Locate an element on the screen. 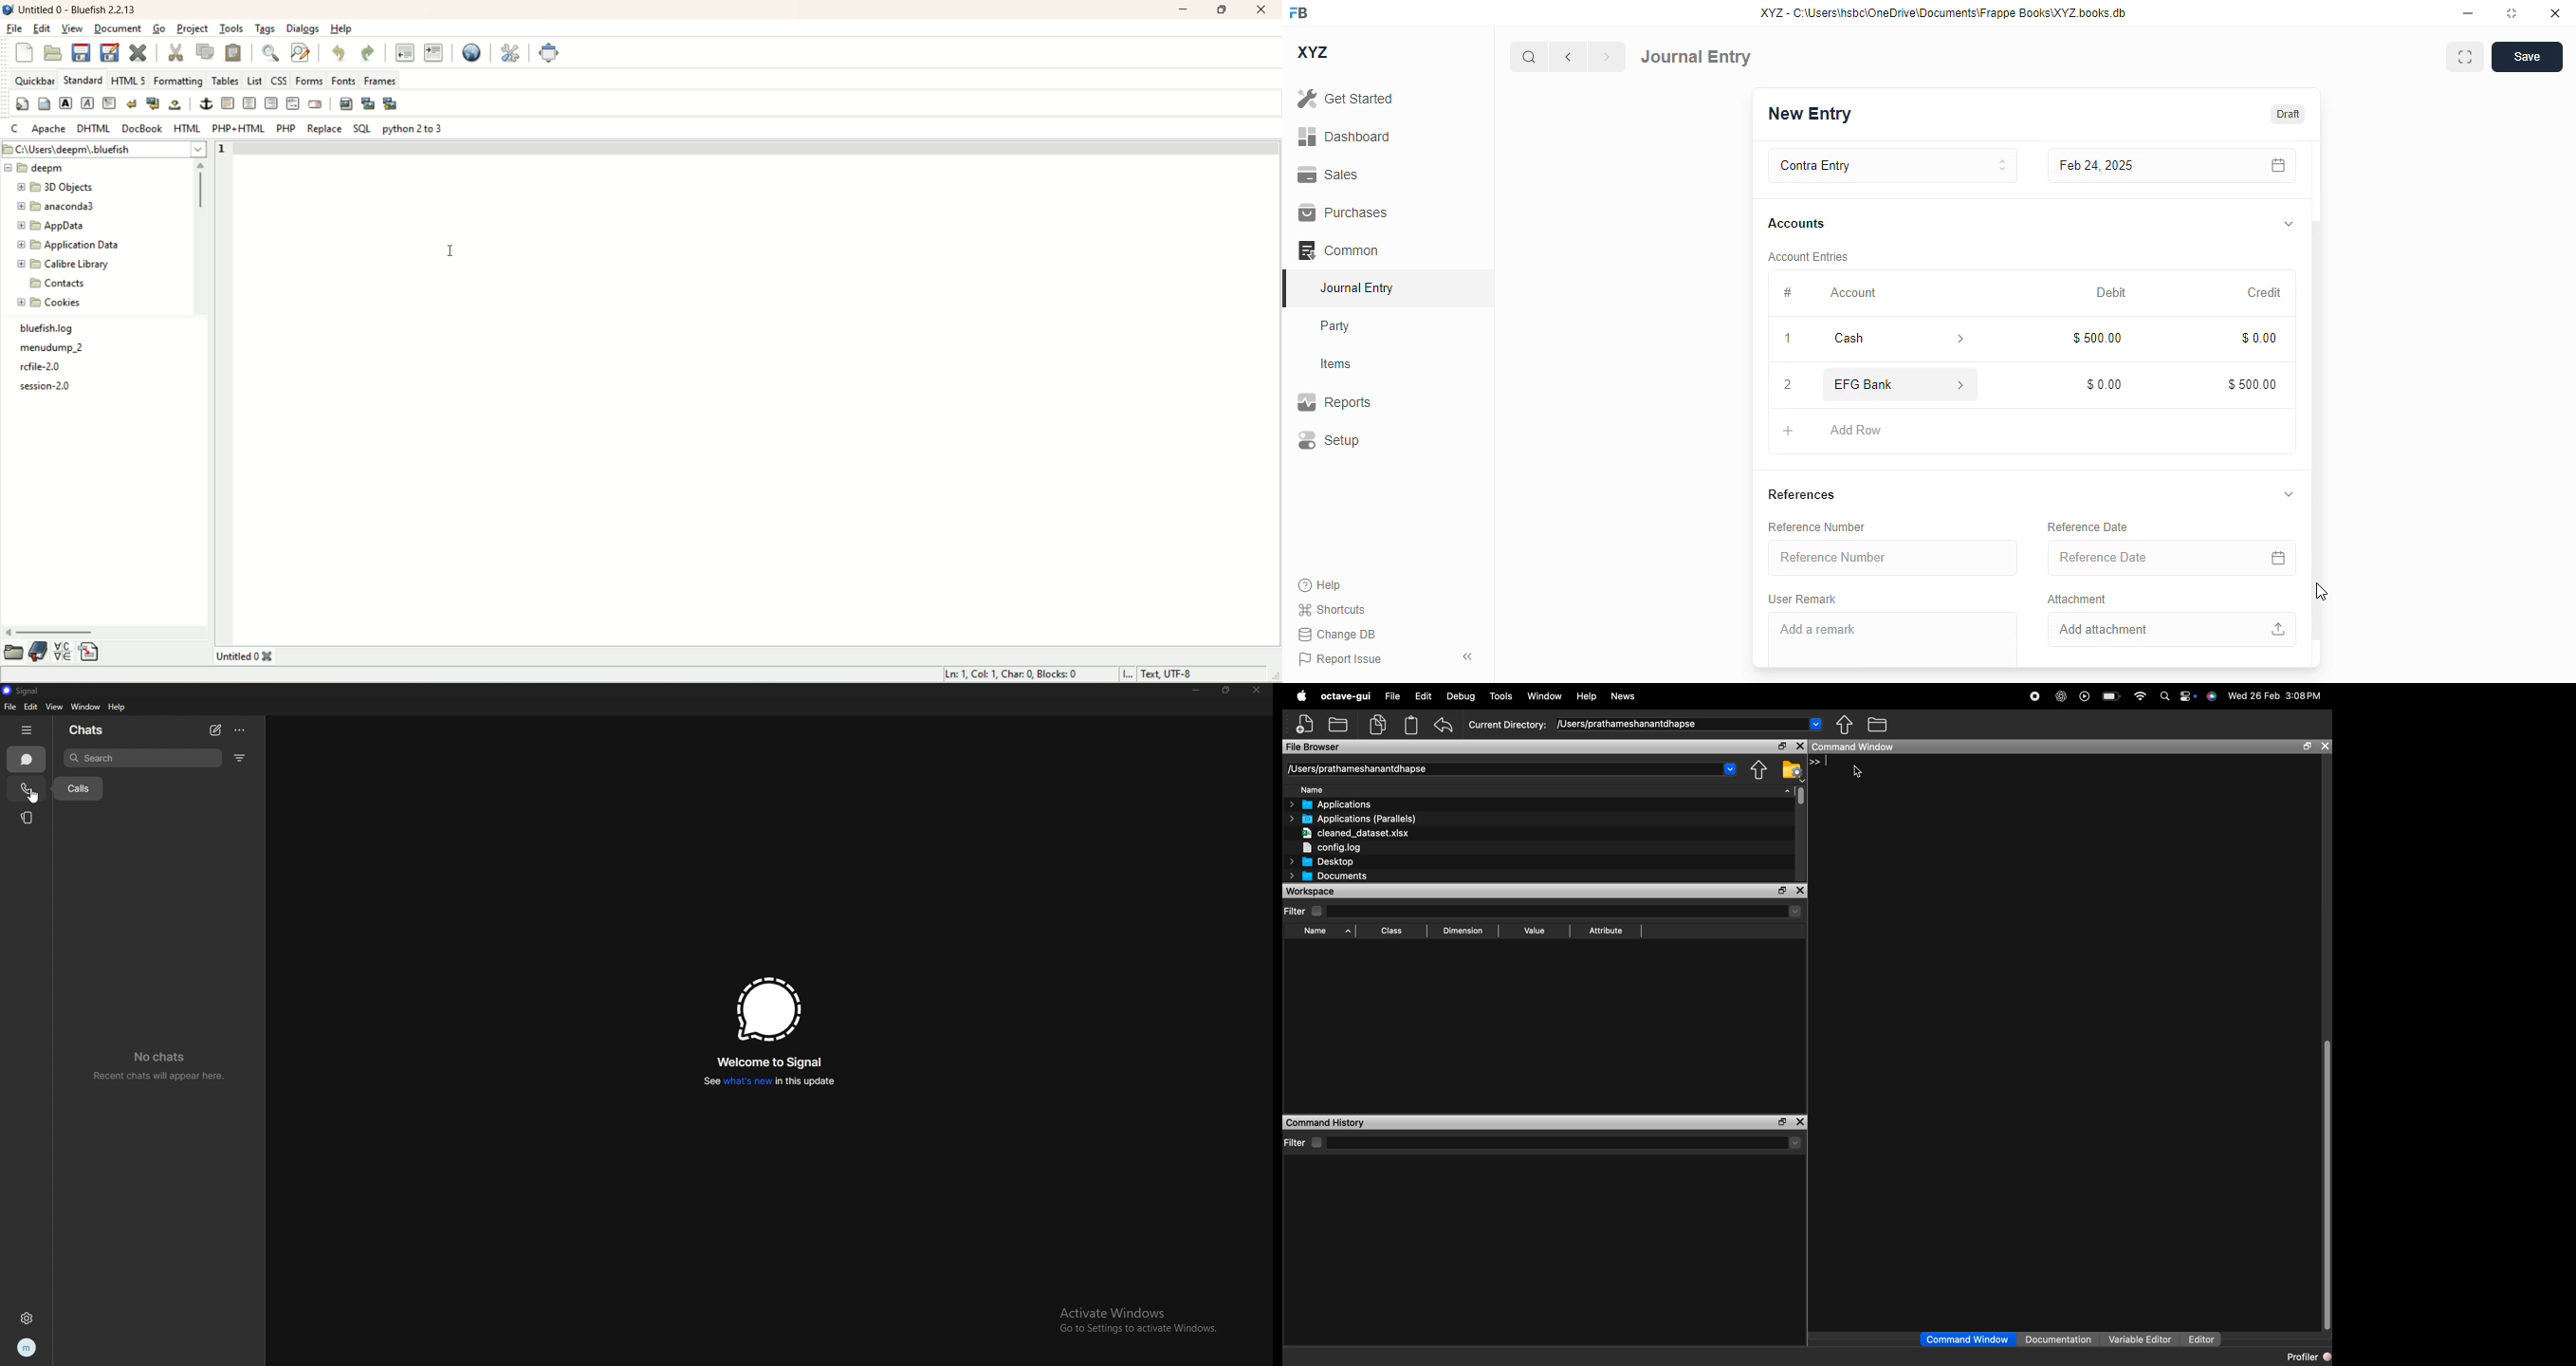  Dimension is located at coordinates (1462, 930).